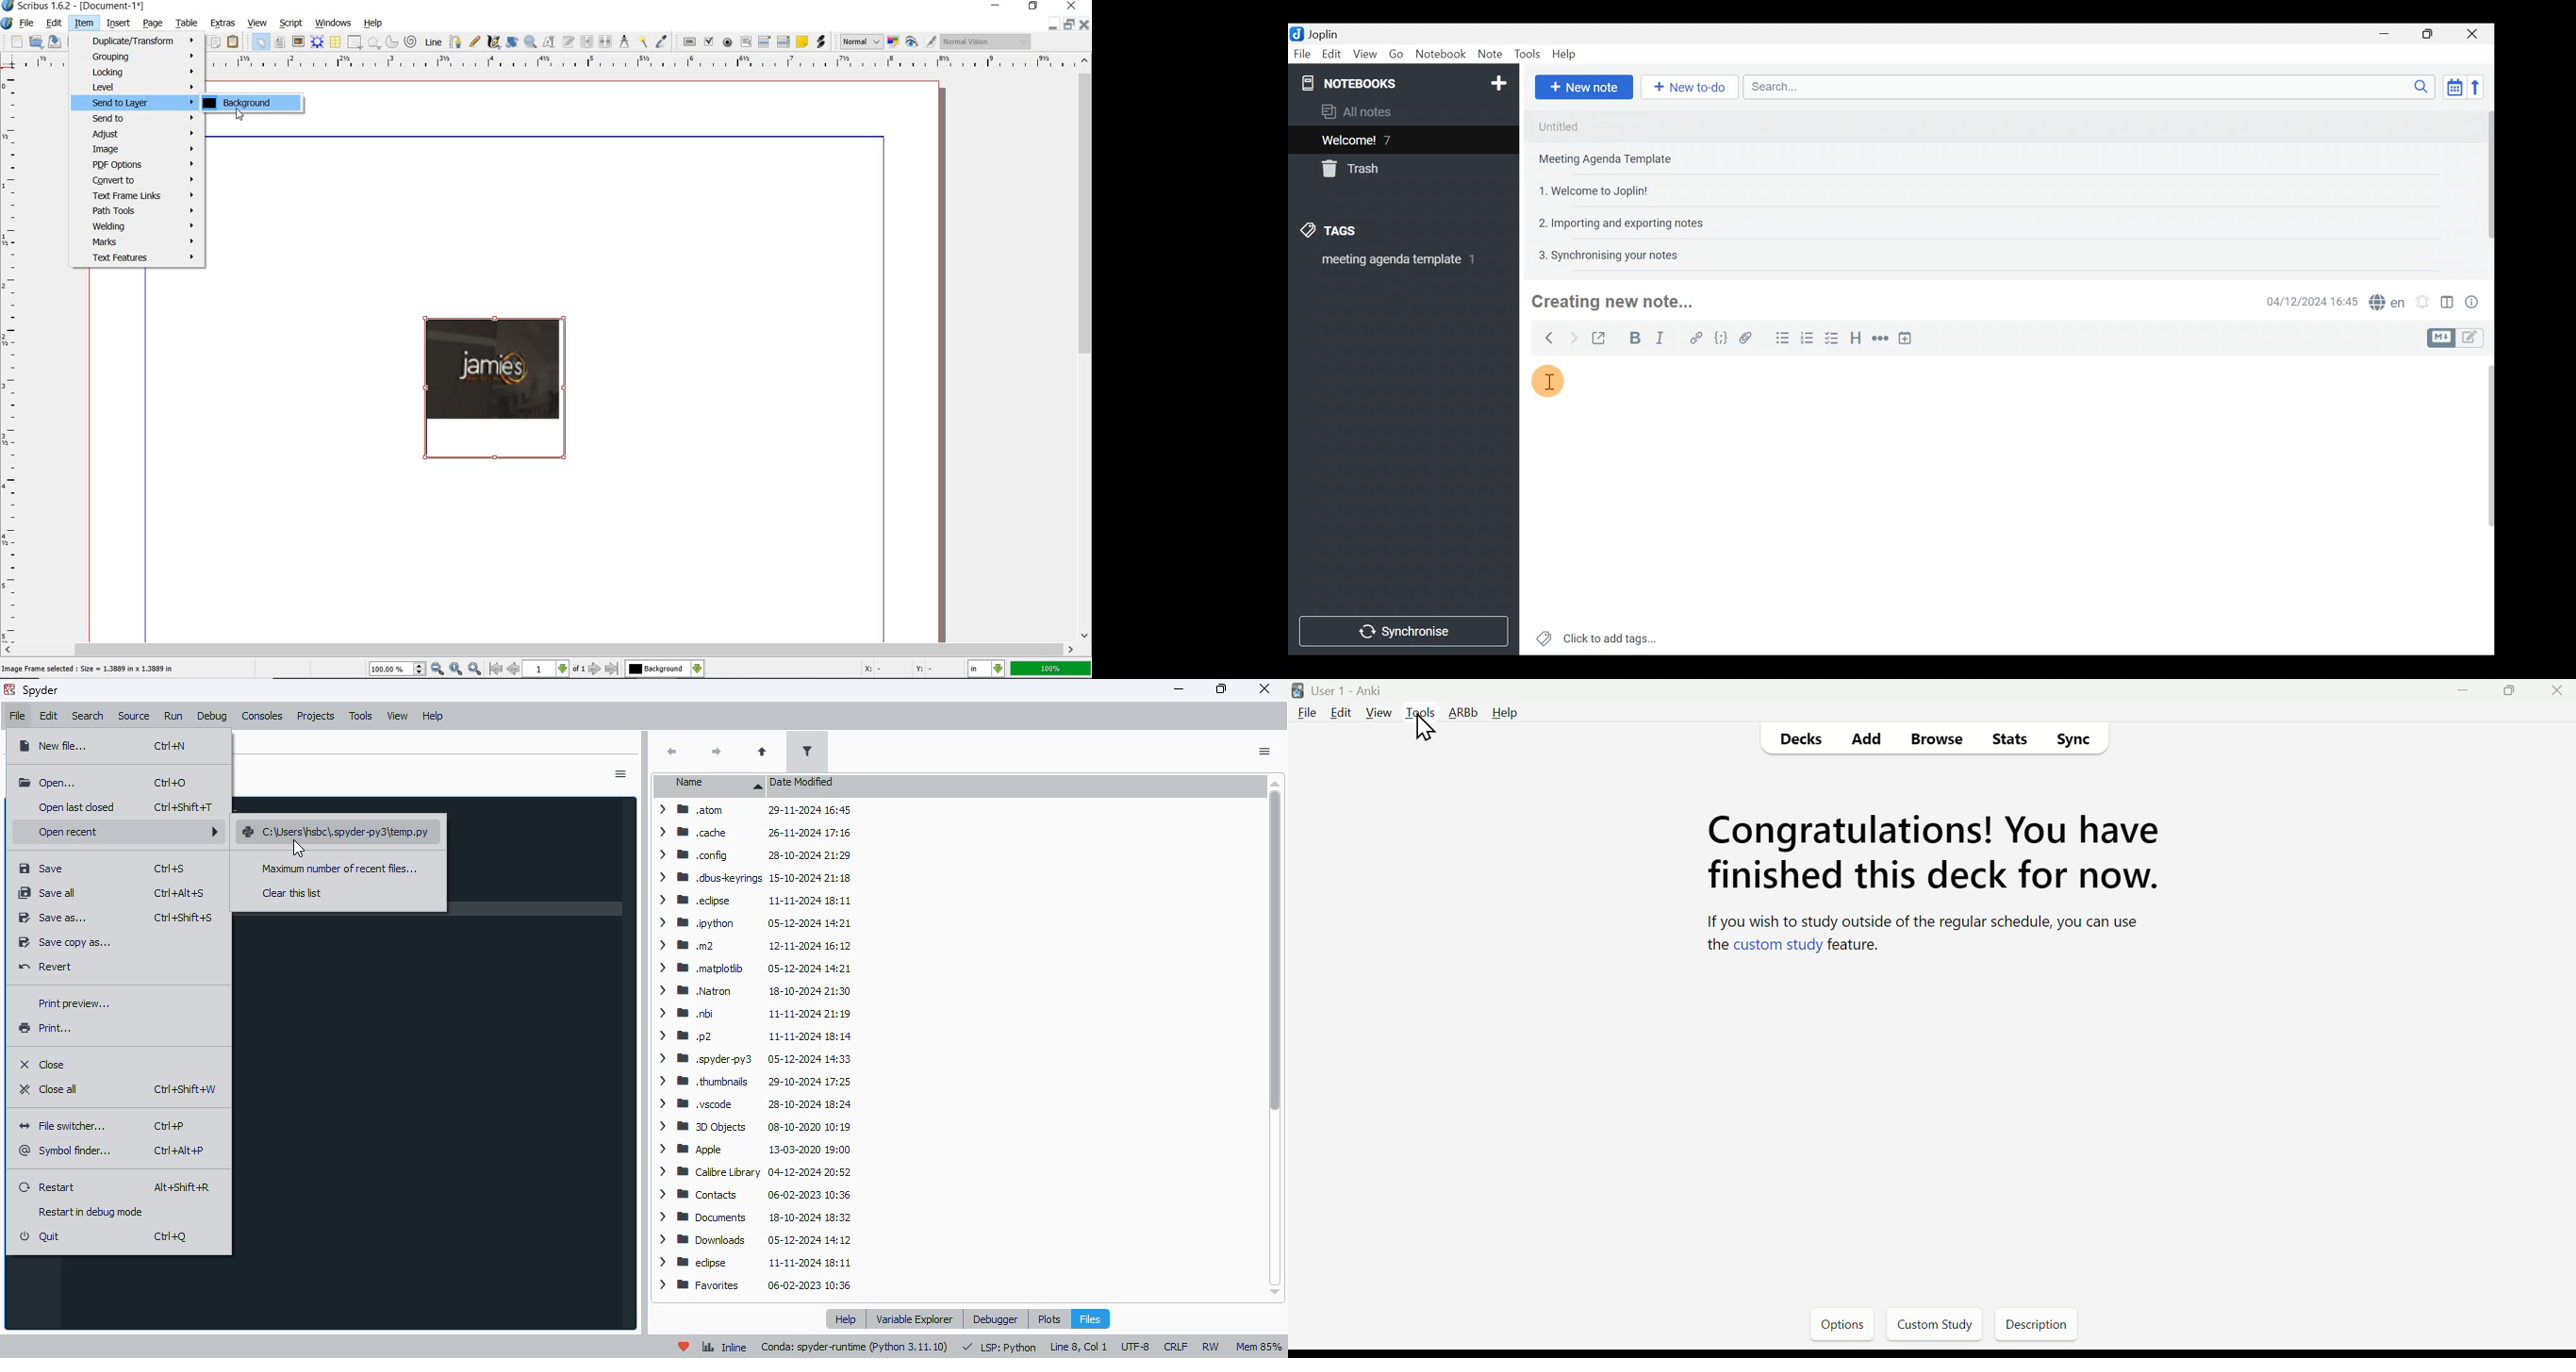 This screenshot has width=2576, height=1372. What do you see at coordinates (252, 103) in the screenshot?
I see `Background` at bounding box center [252, 103].